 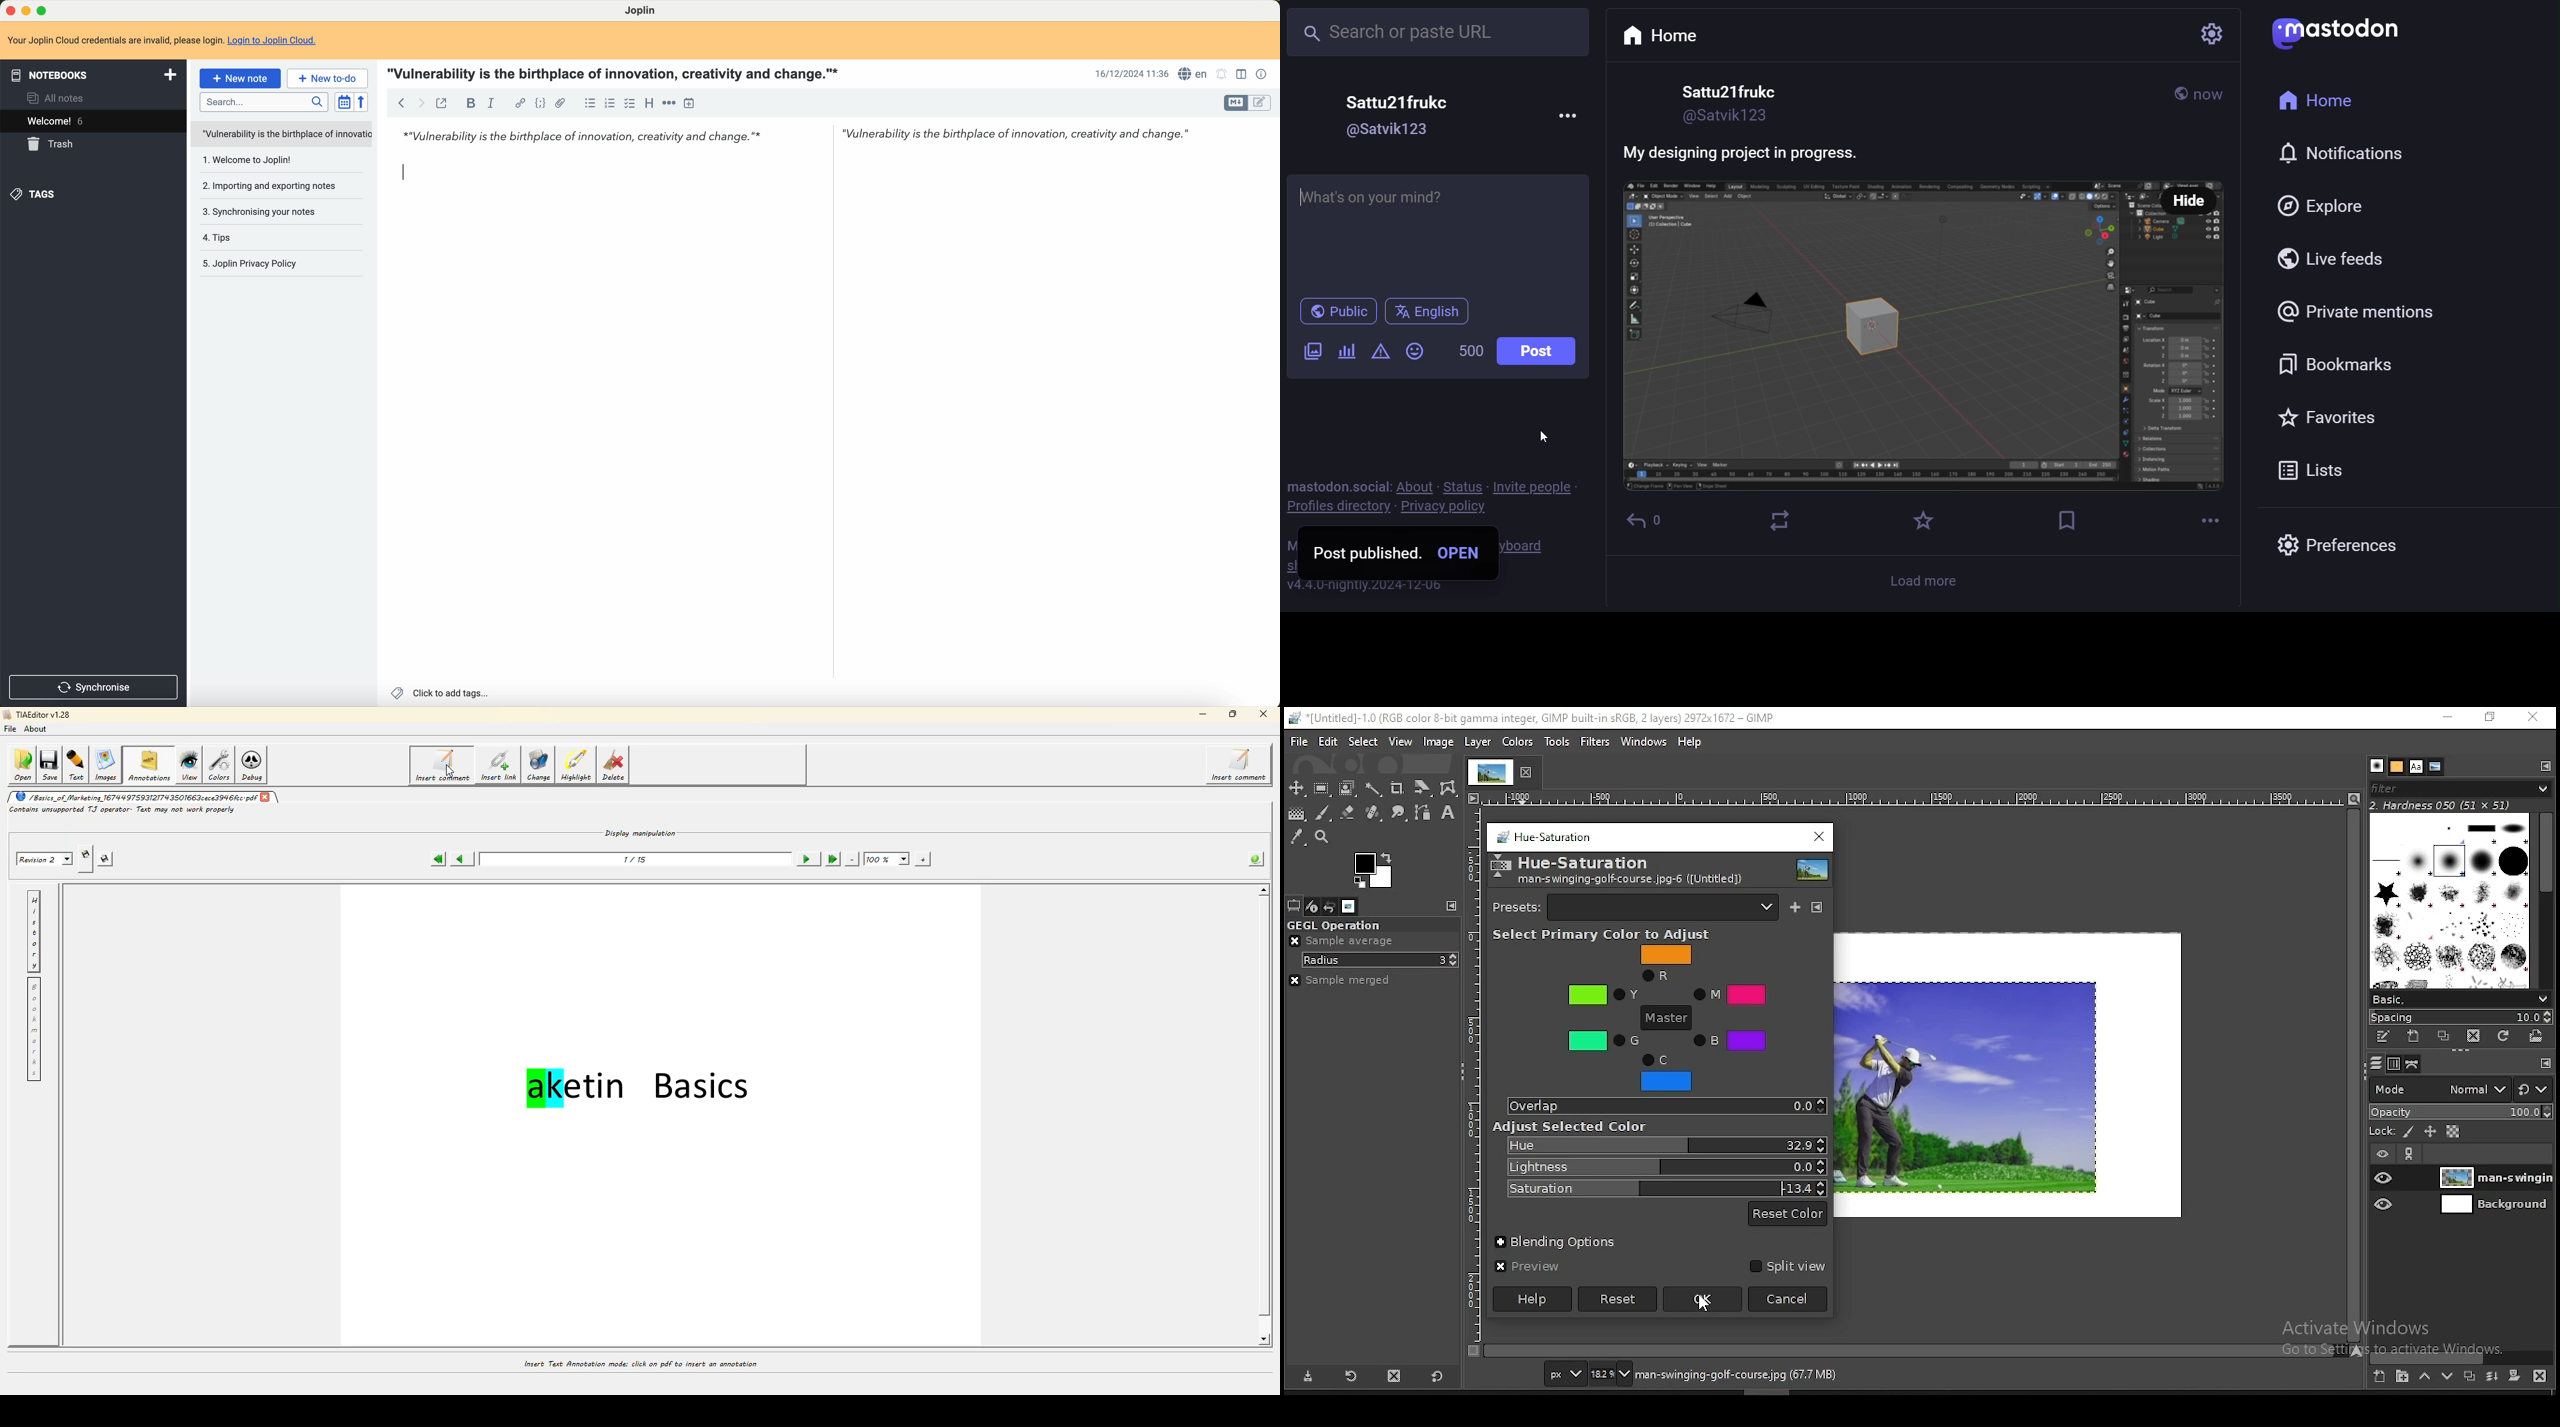 What do you see at coordinates (1241, 76) in the screenshot?
I see `toggle editor layout` at bounding box center [1241, 76].